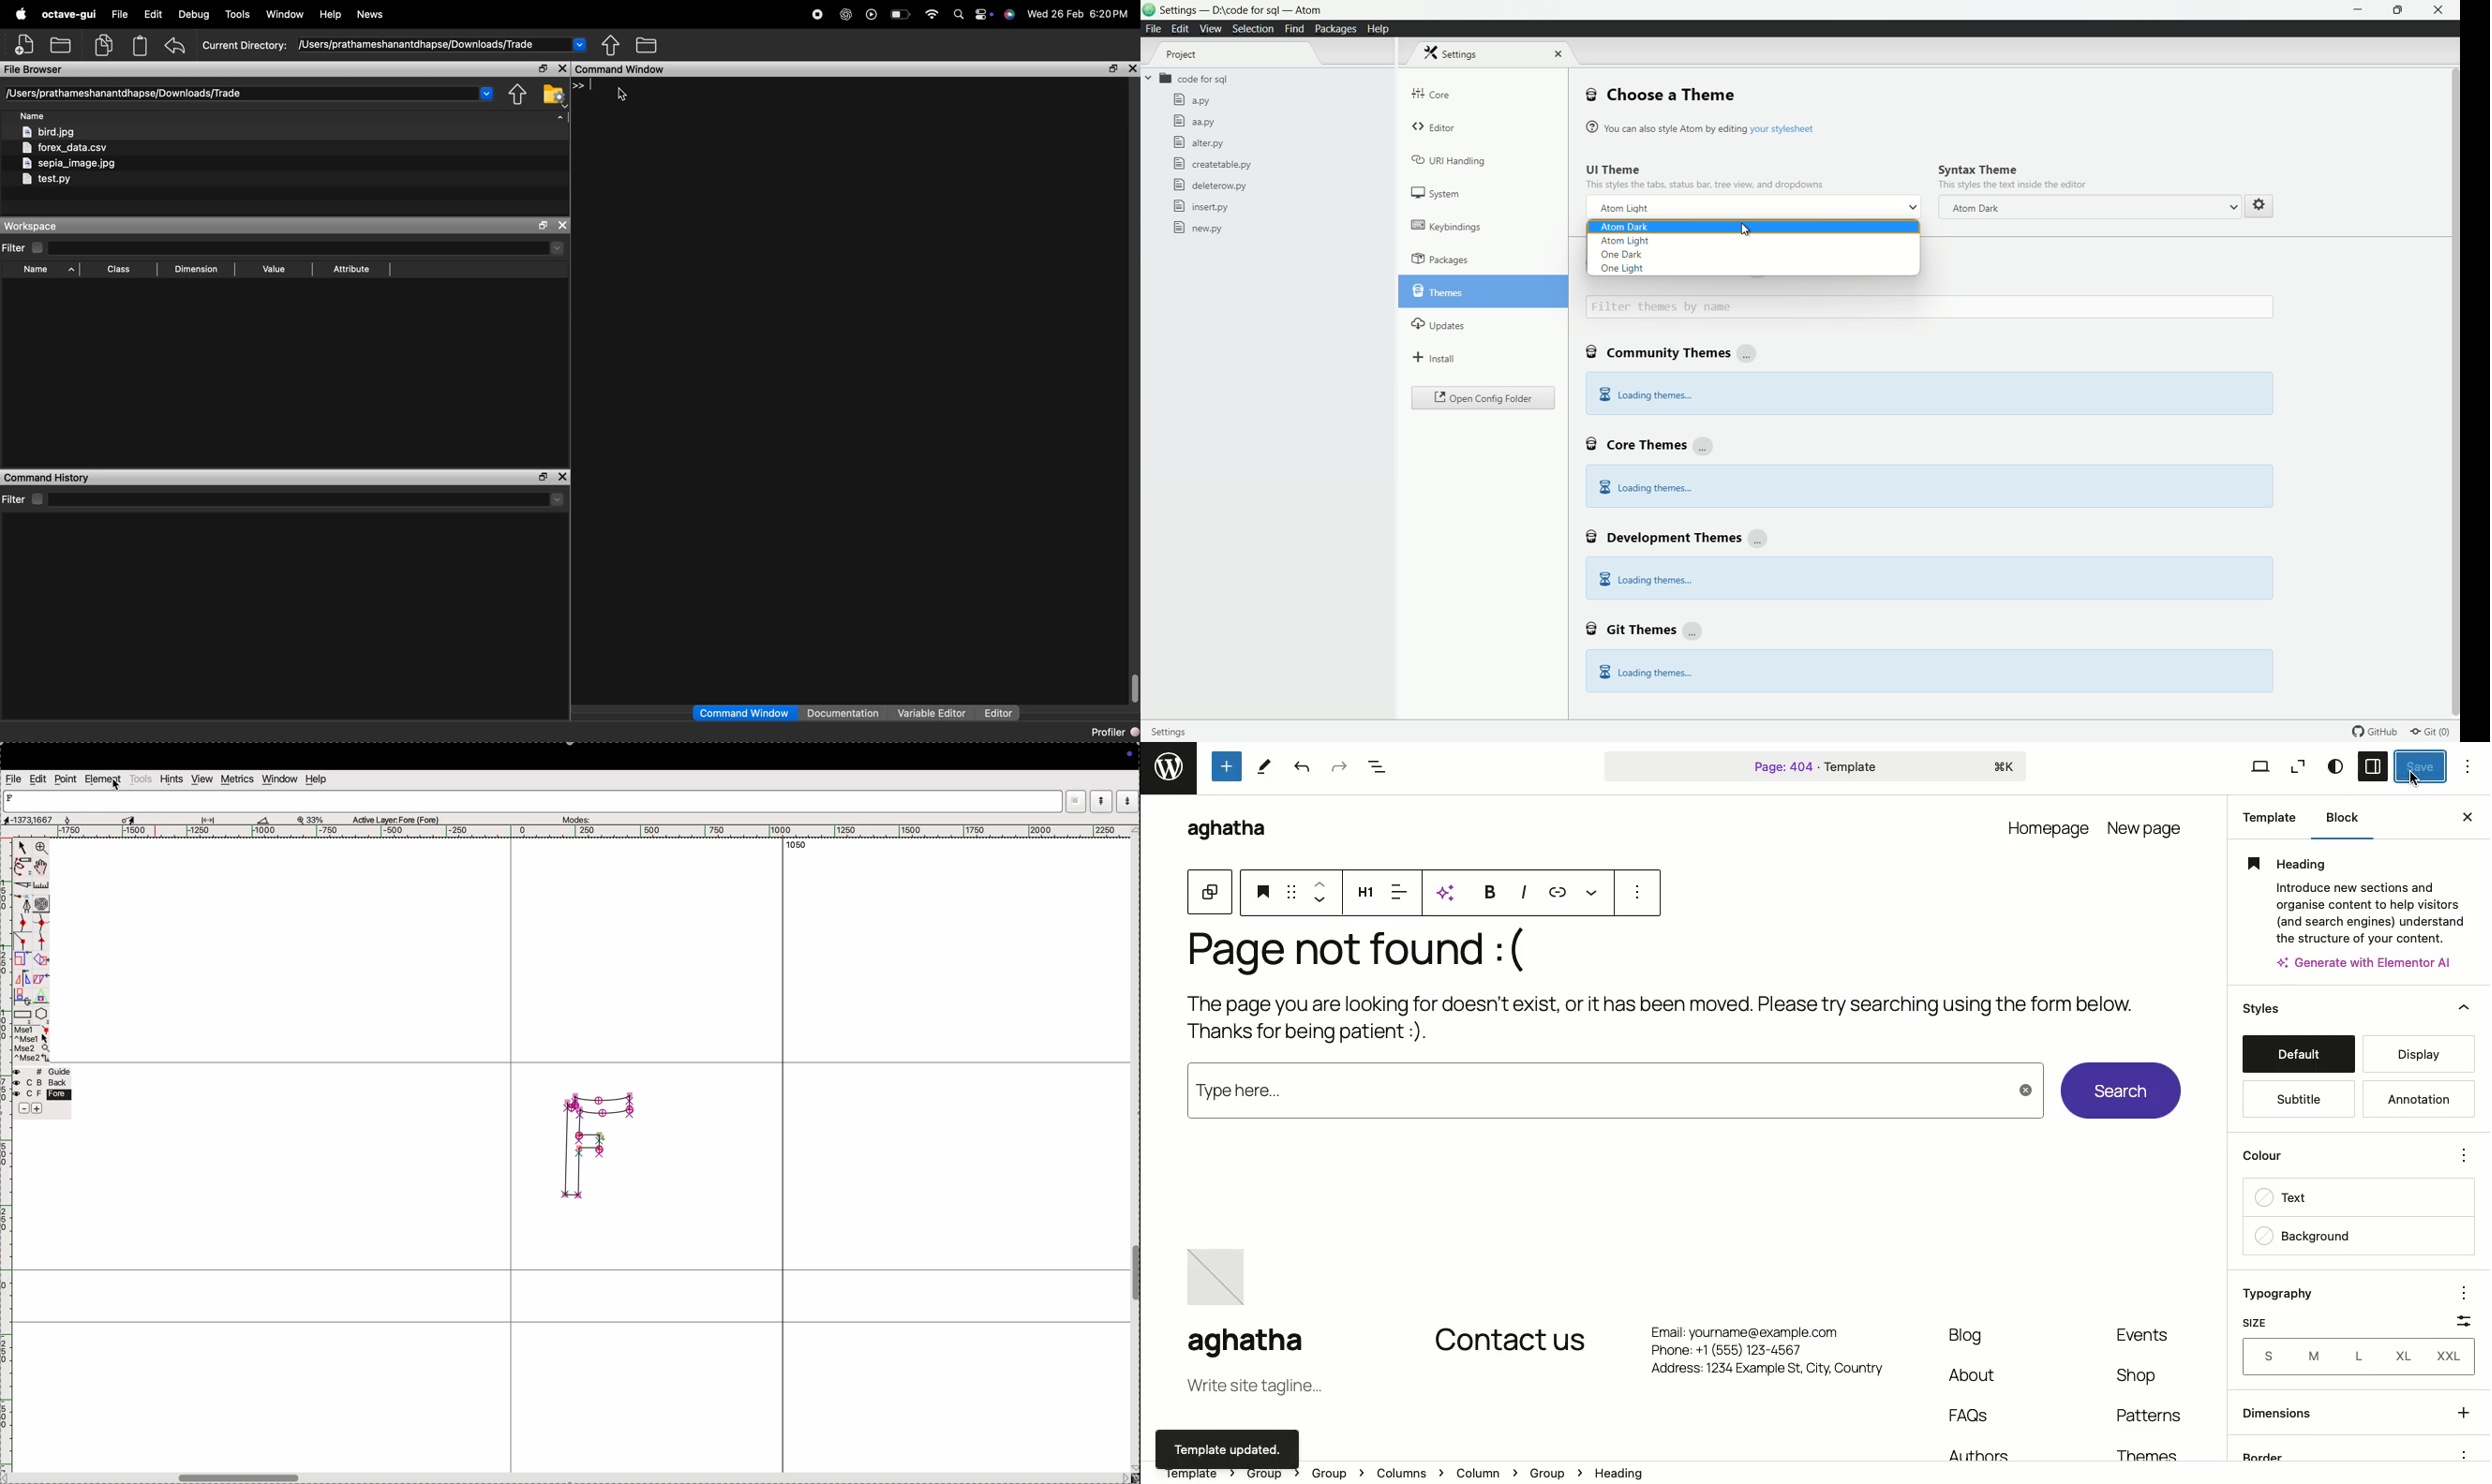 The height and width of the screenshot is (1484, 2492). Describe the element at coordinates (1193, 123) in the screenshot. I see `aa.py file` at that location.